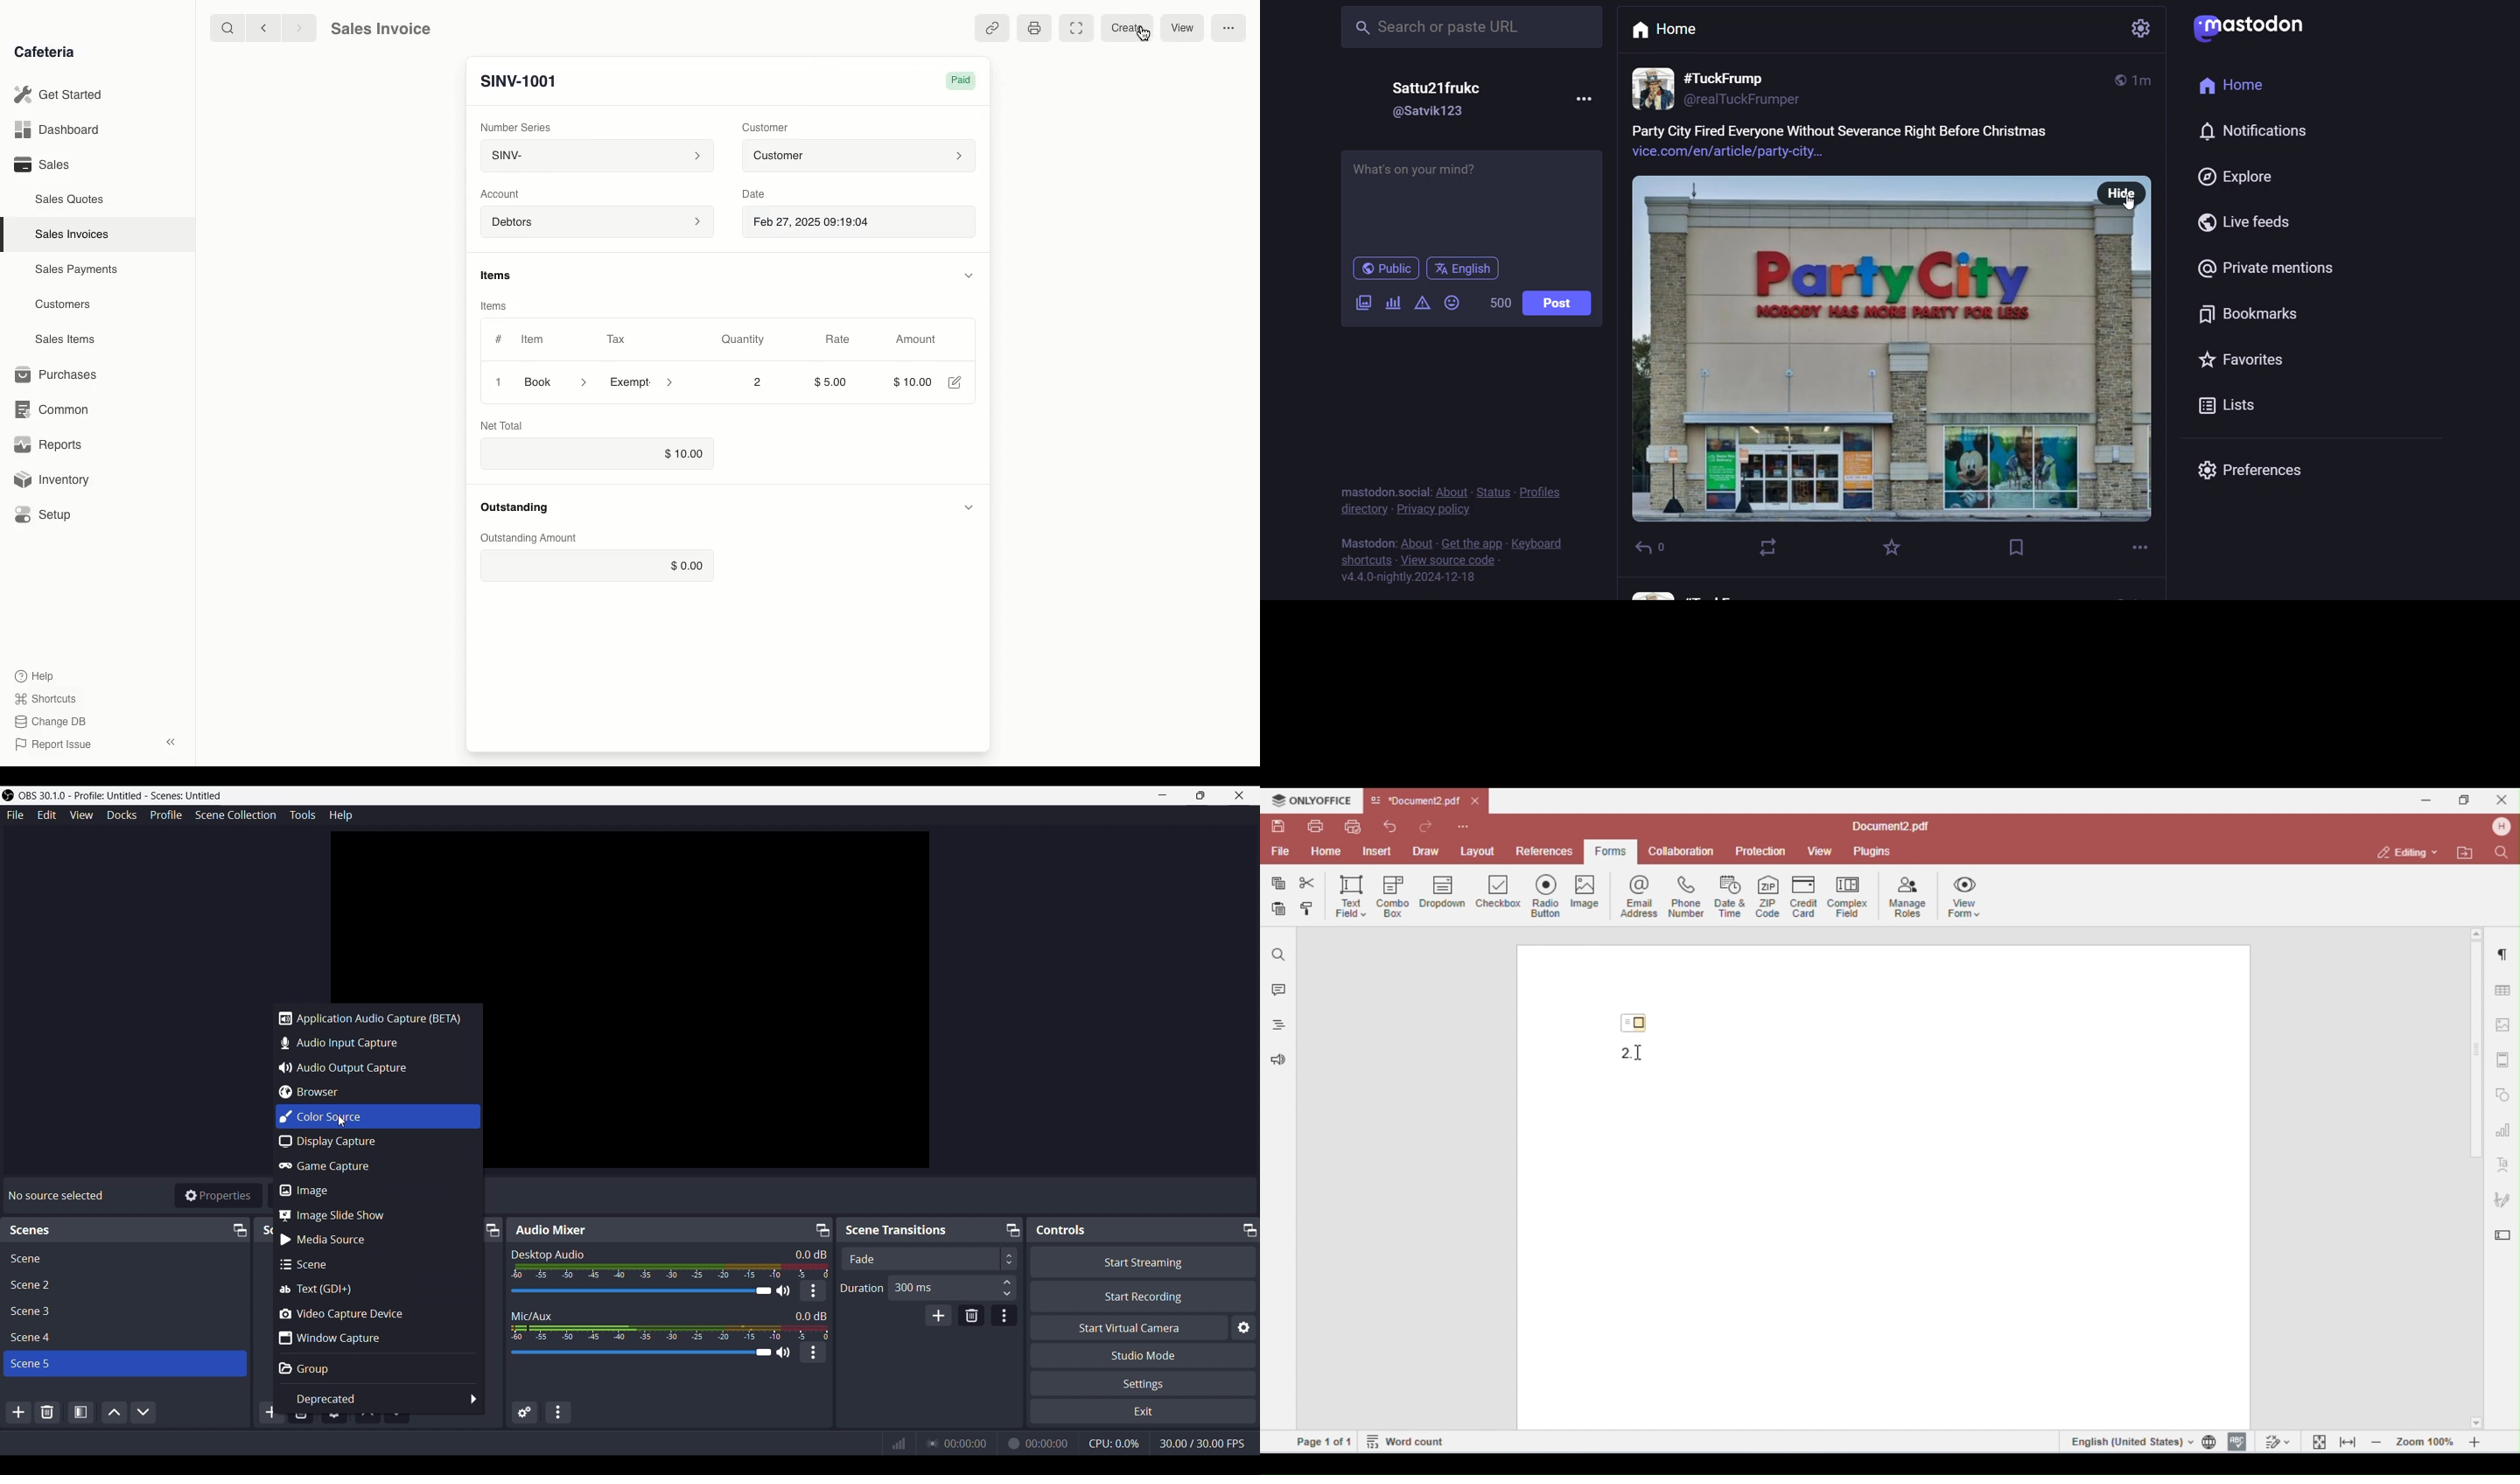 The width and height of the screenshot is (2520, 1484). What do you see at coordinates (492, 1230) in the screenshot?
I see `Maximize` at bounding box center [492, 1230].